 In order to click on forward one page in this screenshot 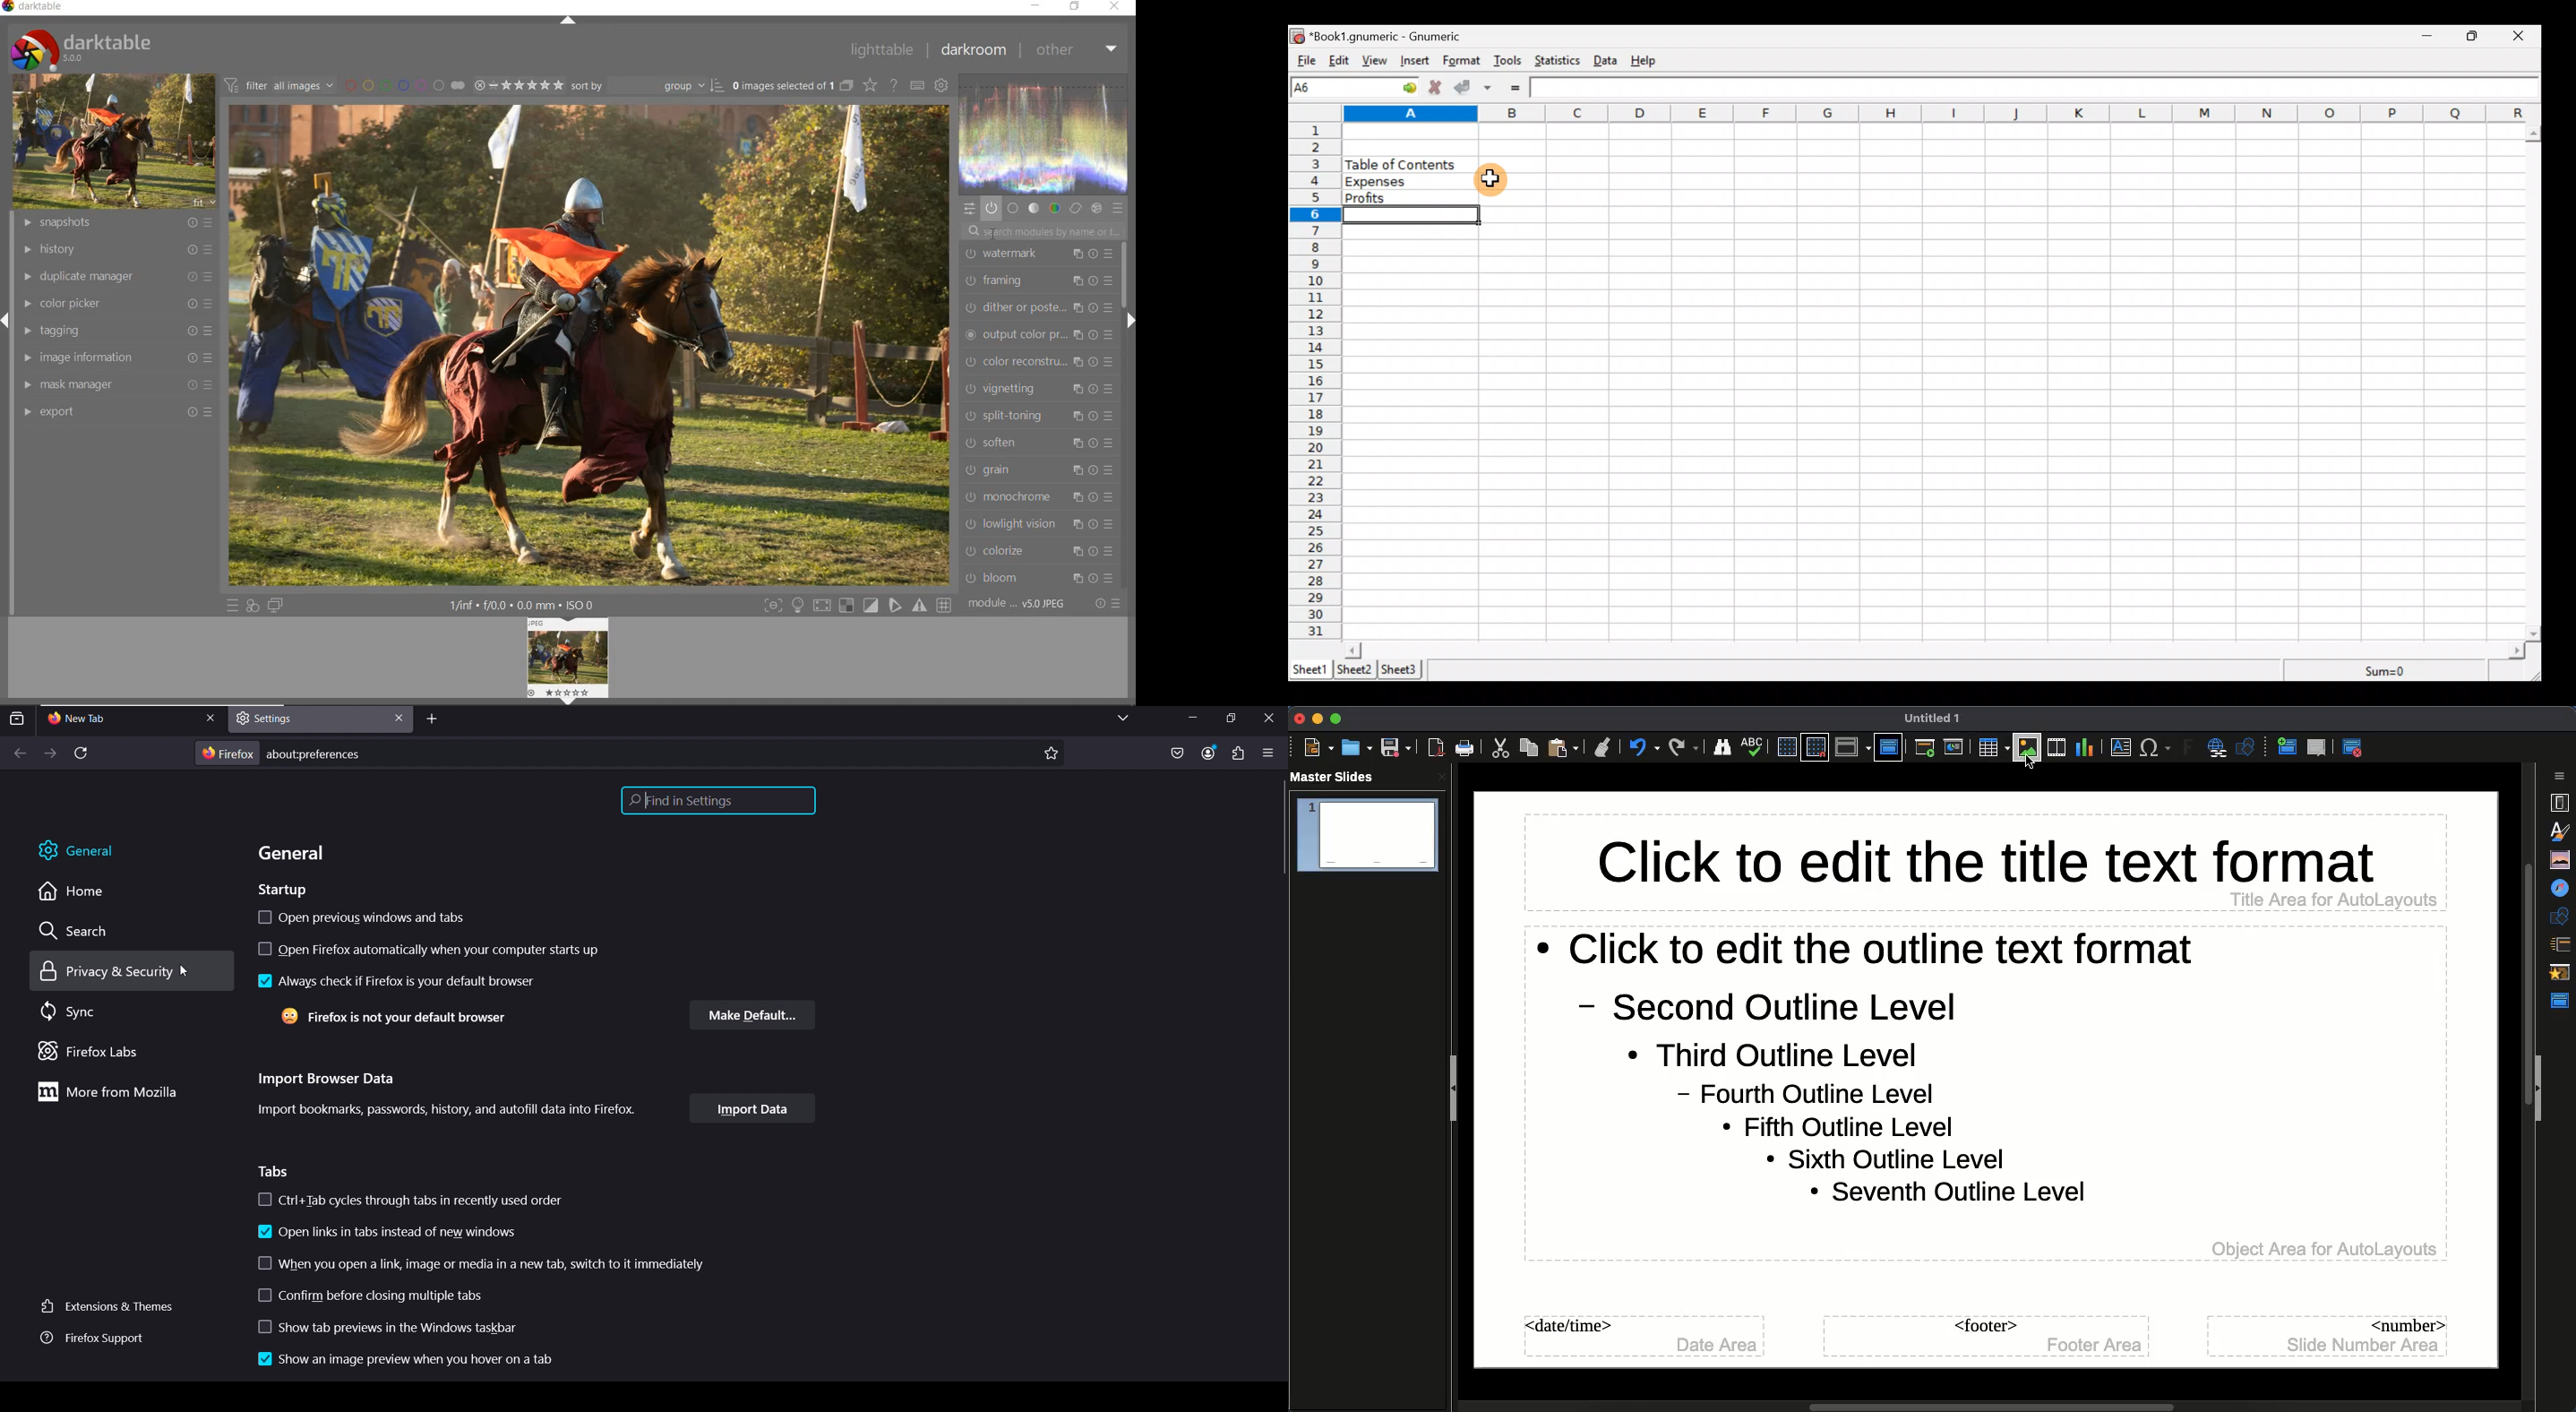, I will do `click(49, 754)`.